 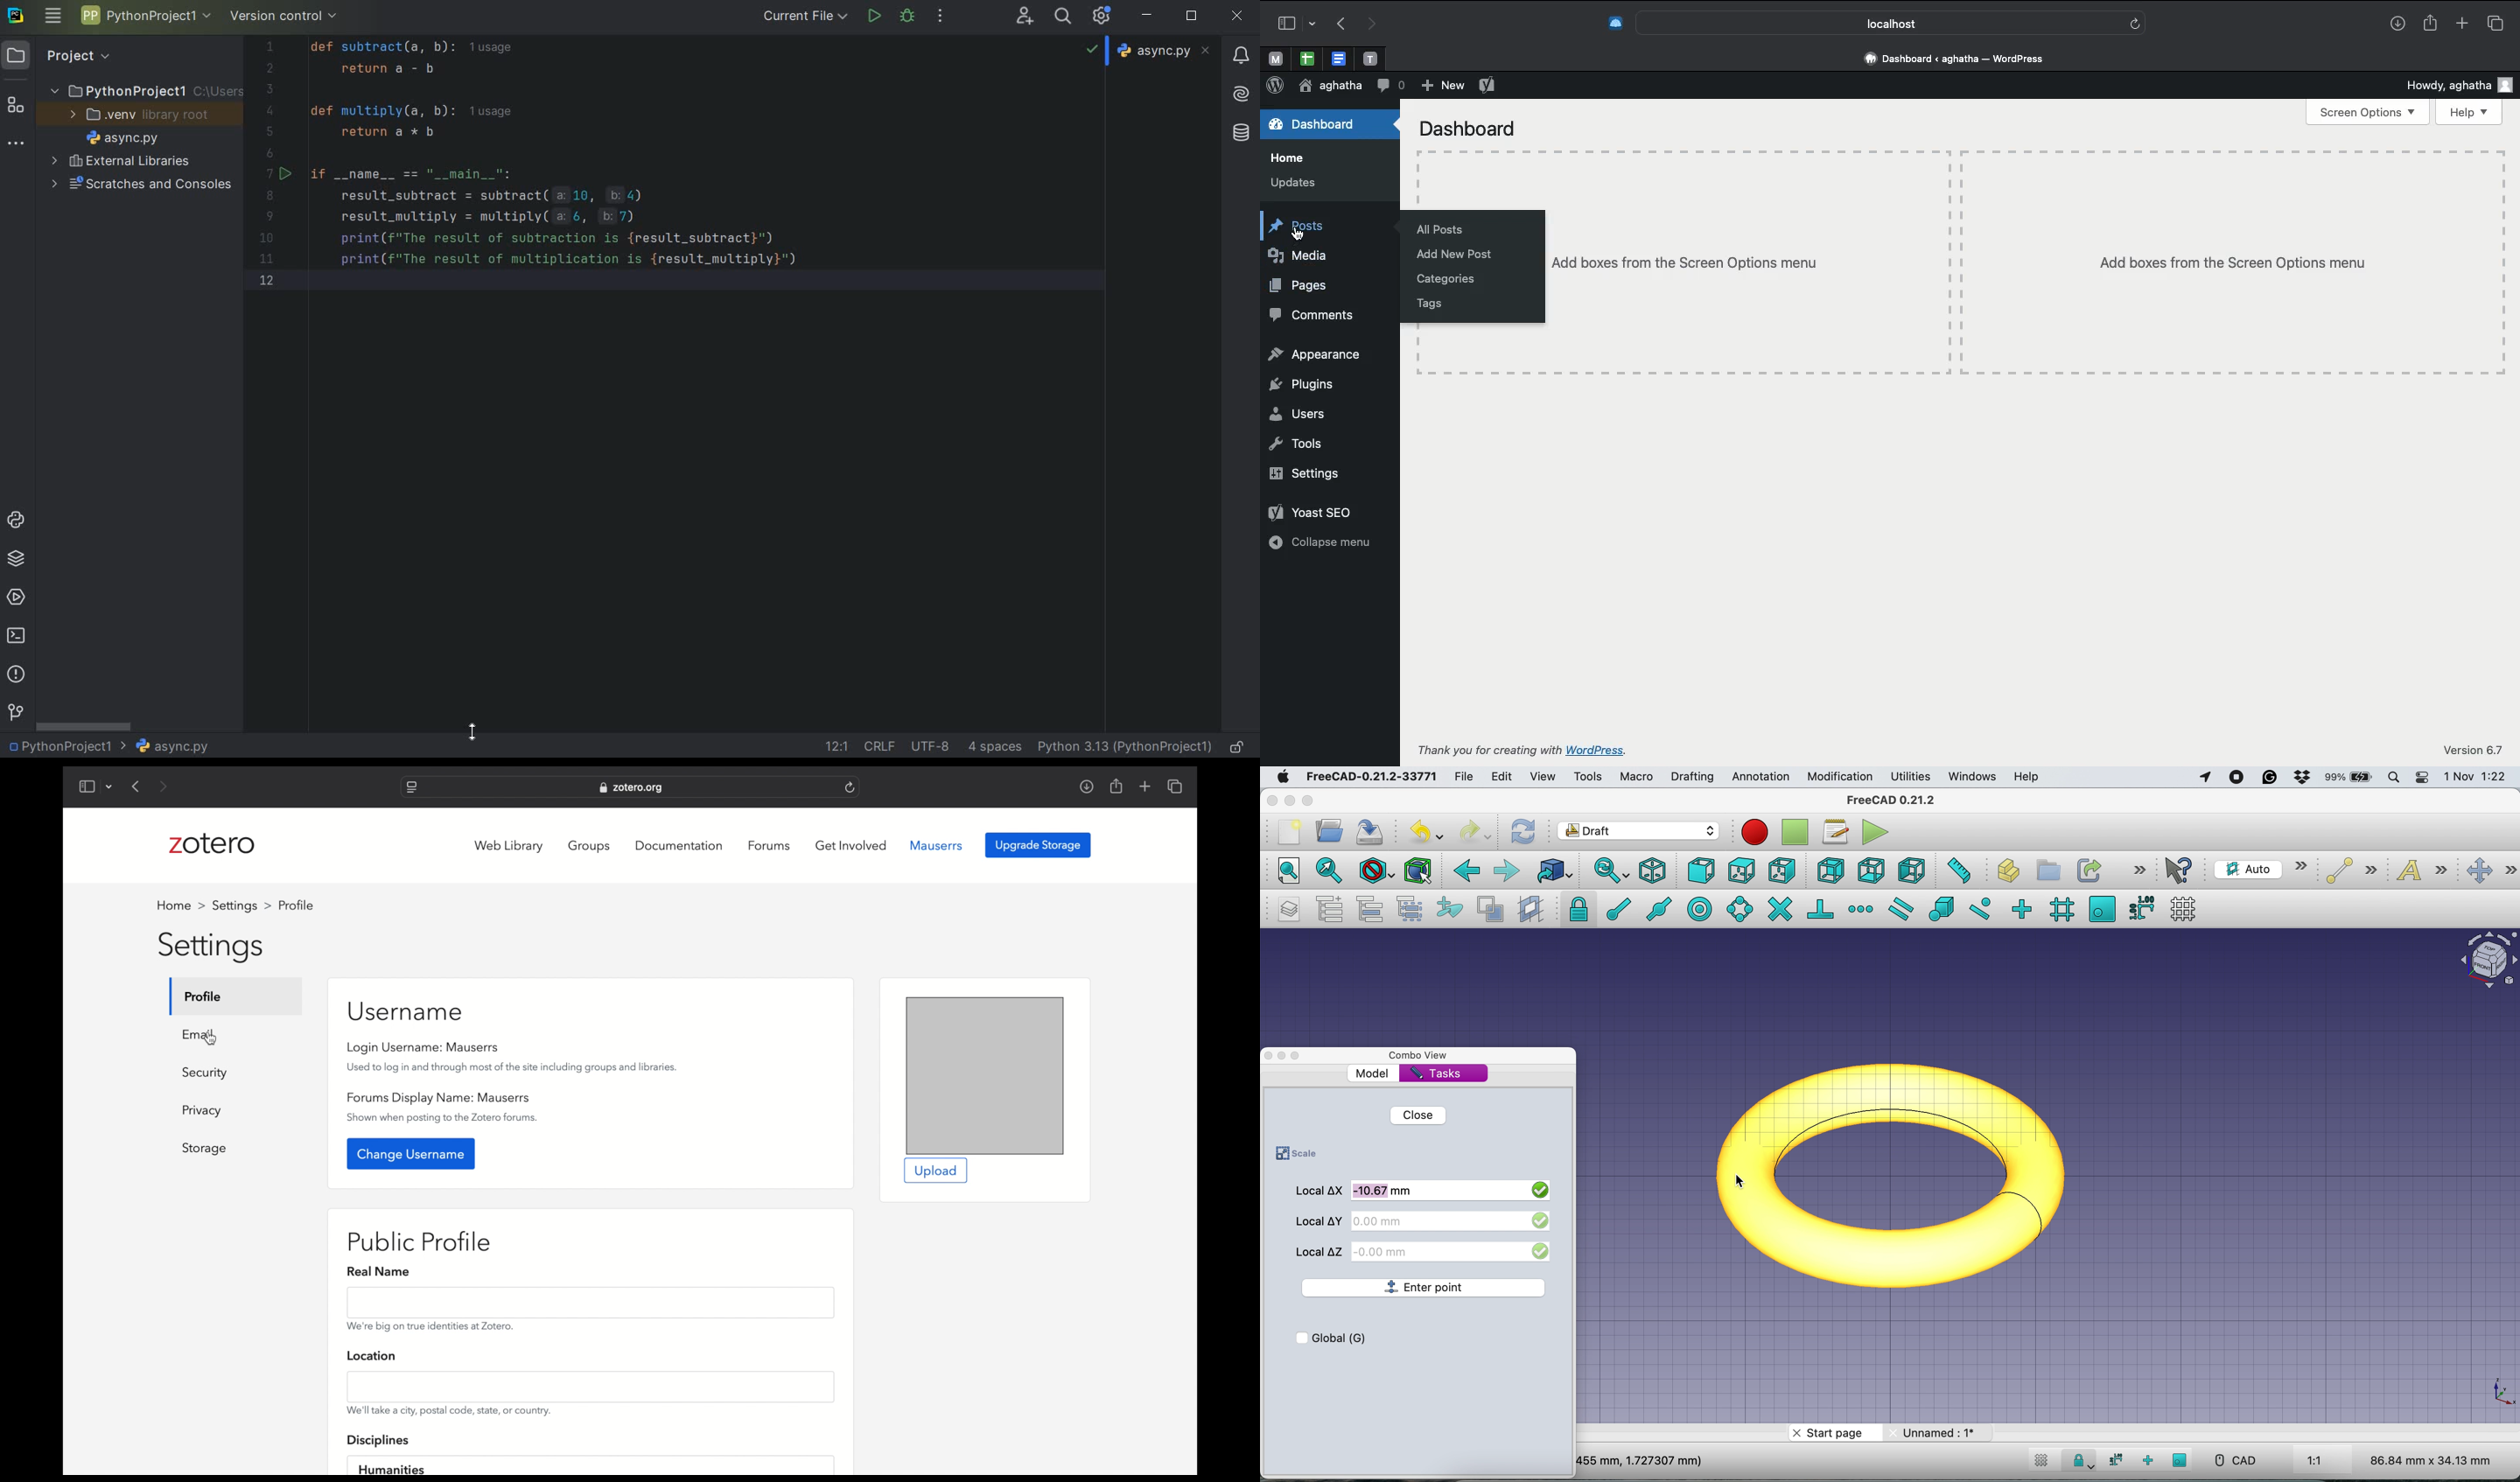 I want to click on close, so click(x=1416, y=1115).